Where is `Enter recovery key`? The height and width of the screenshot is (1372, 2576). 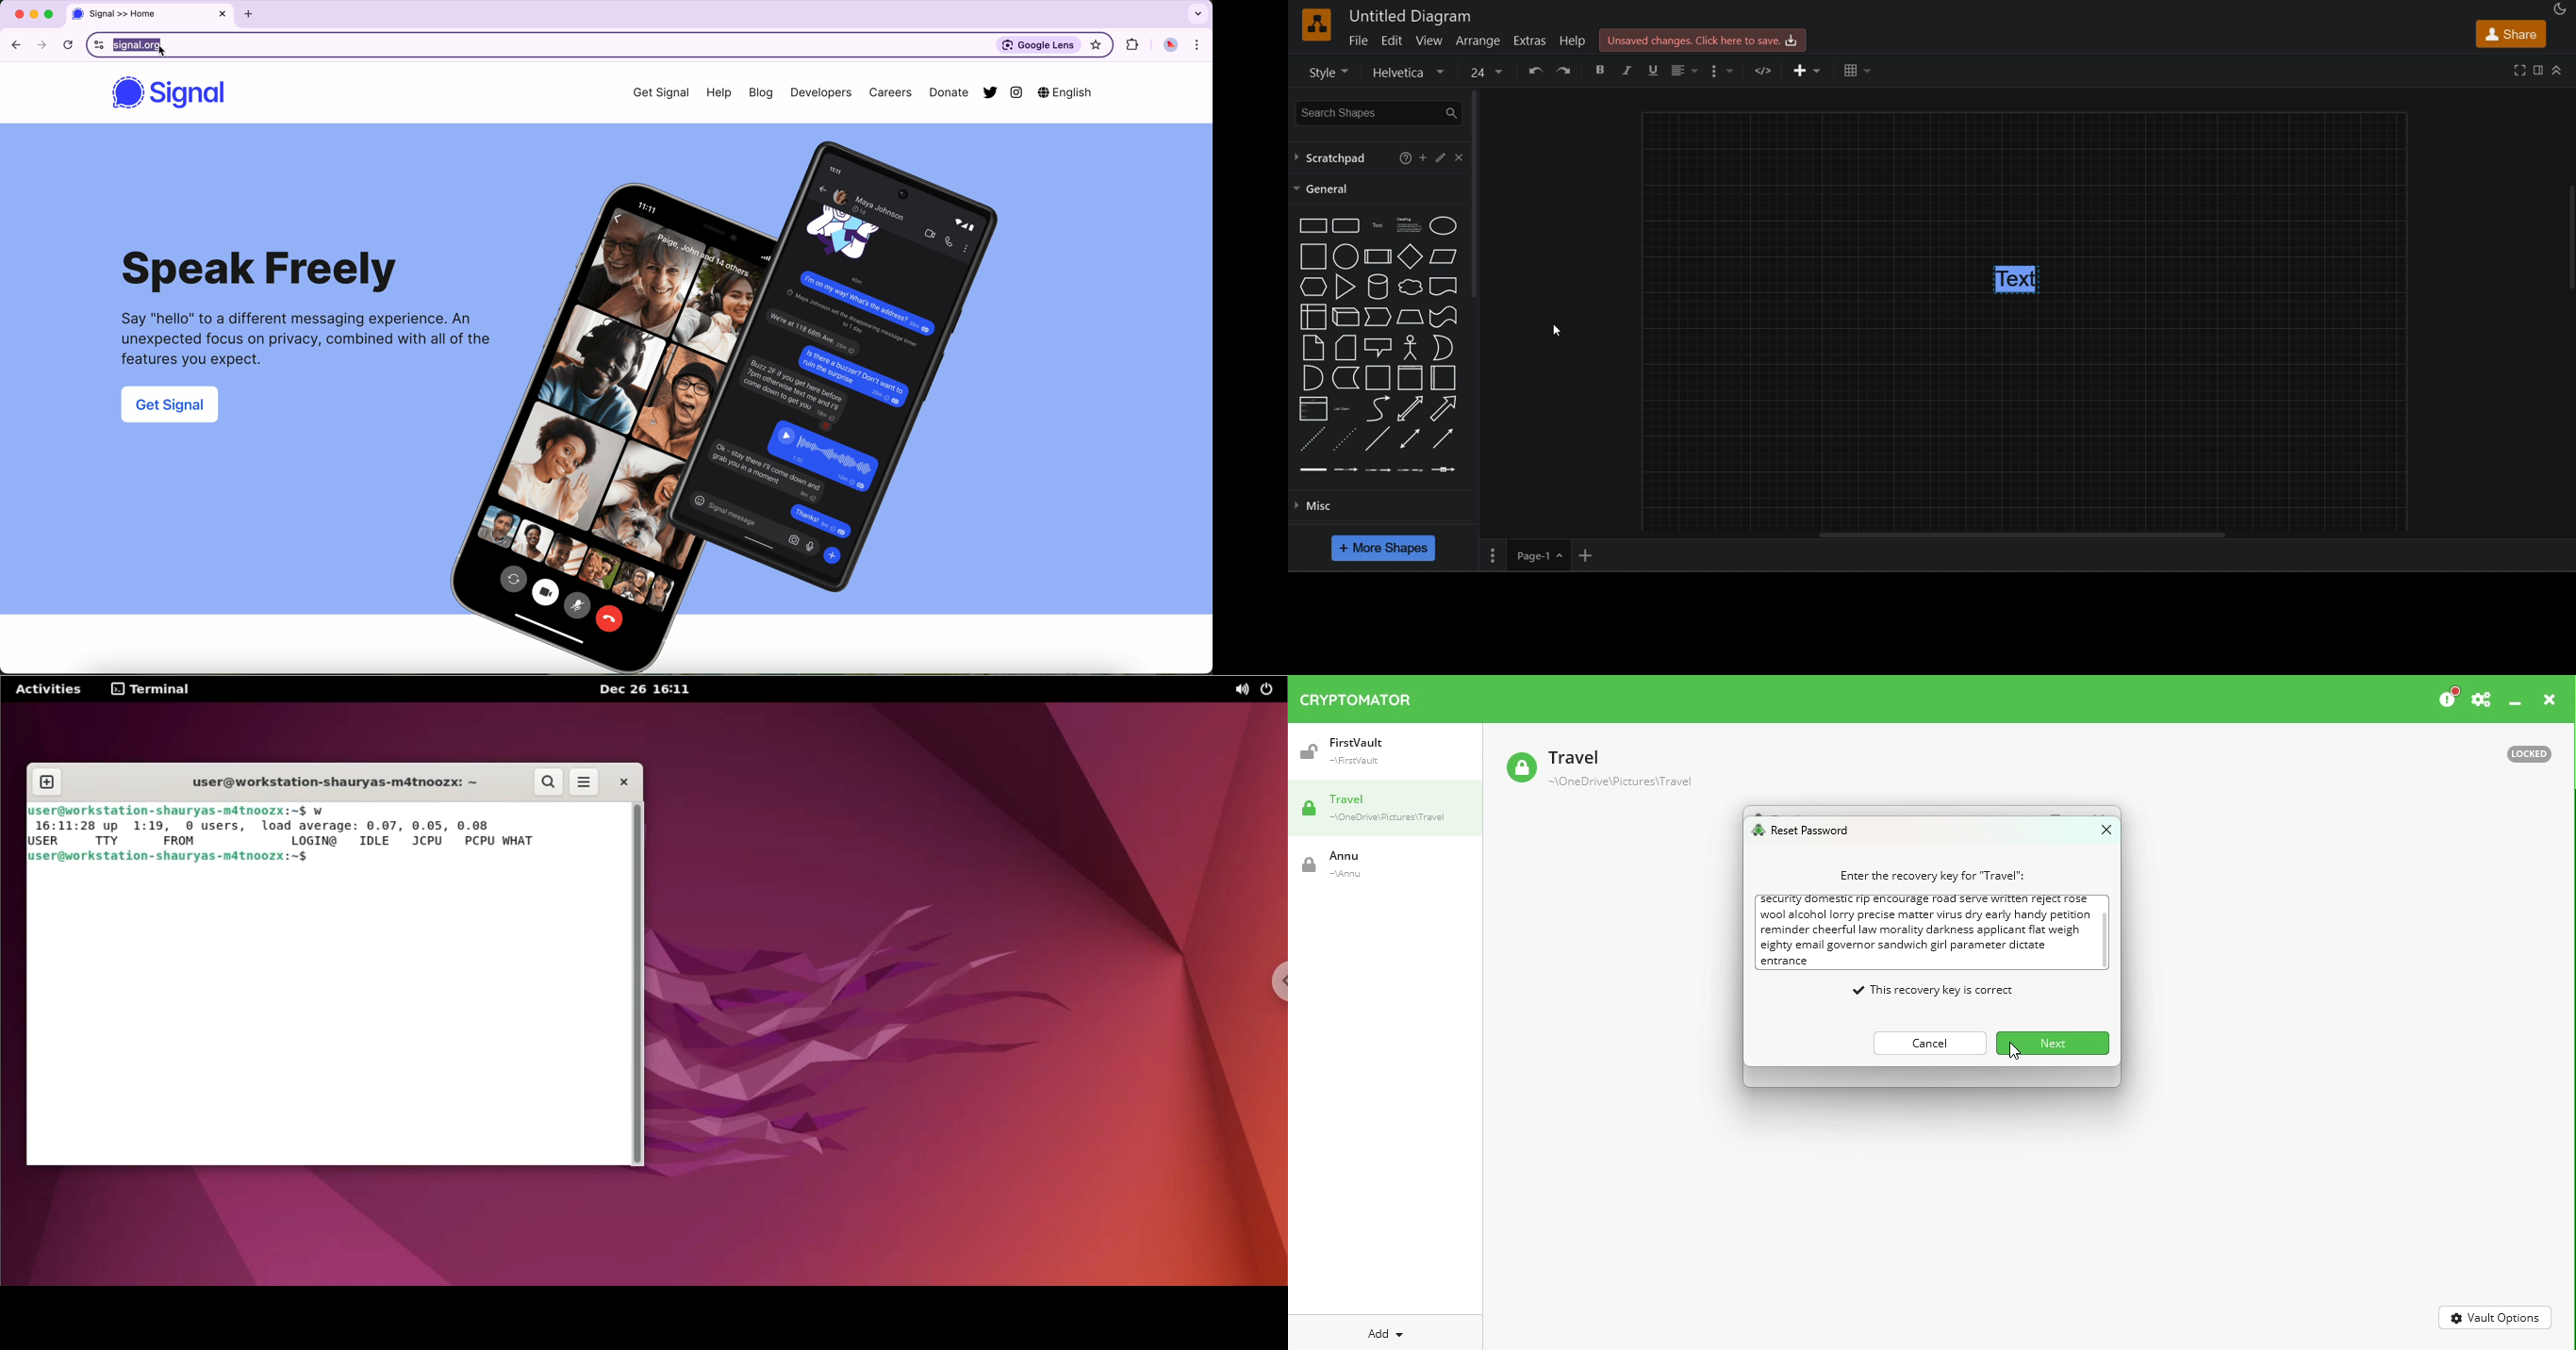
Enter recovery key is located at coordinates (1924, 875).